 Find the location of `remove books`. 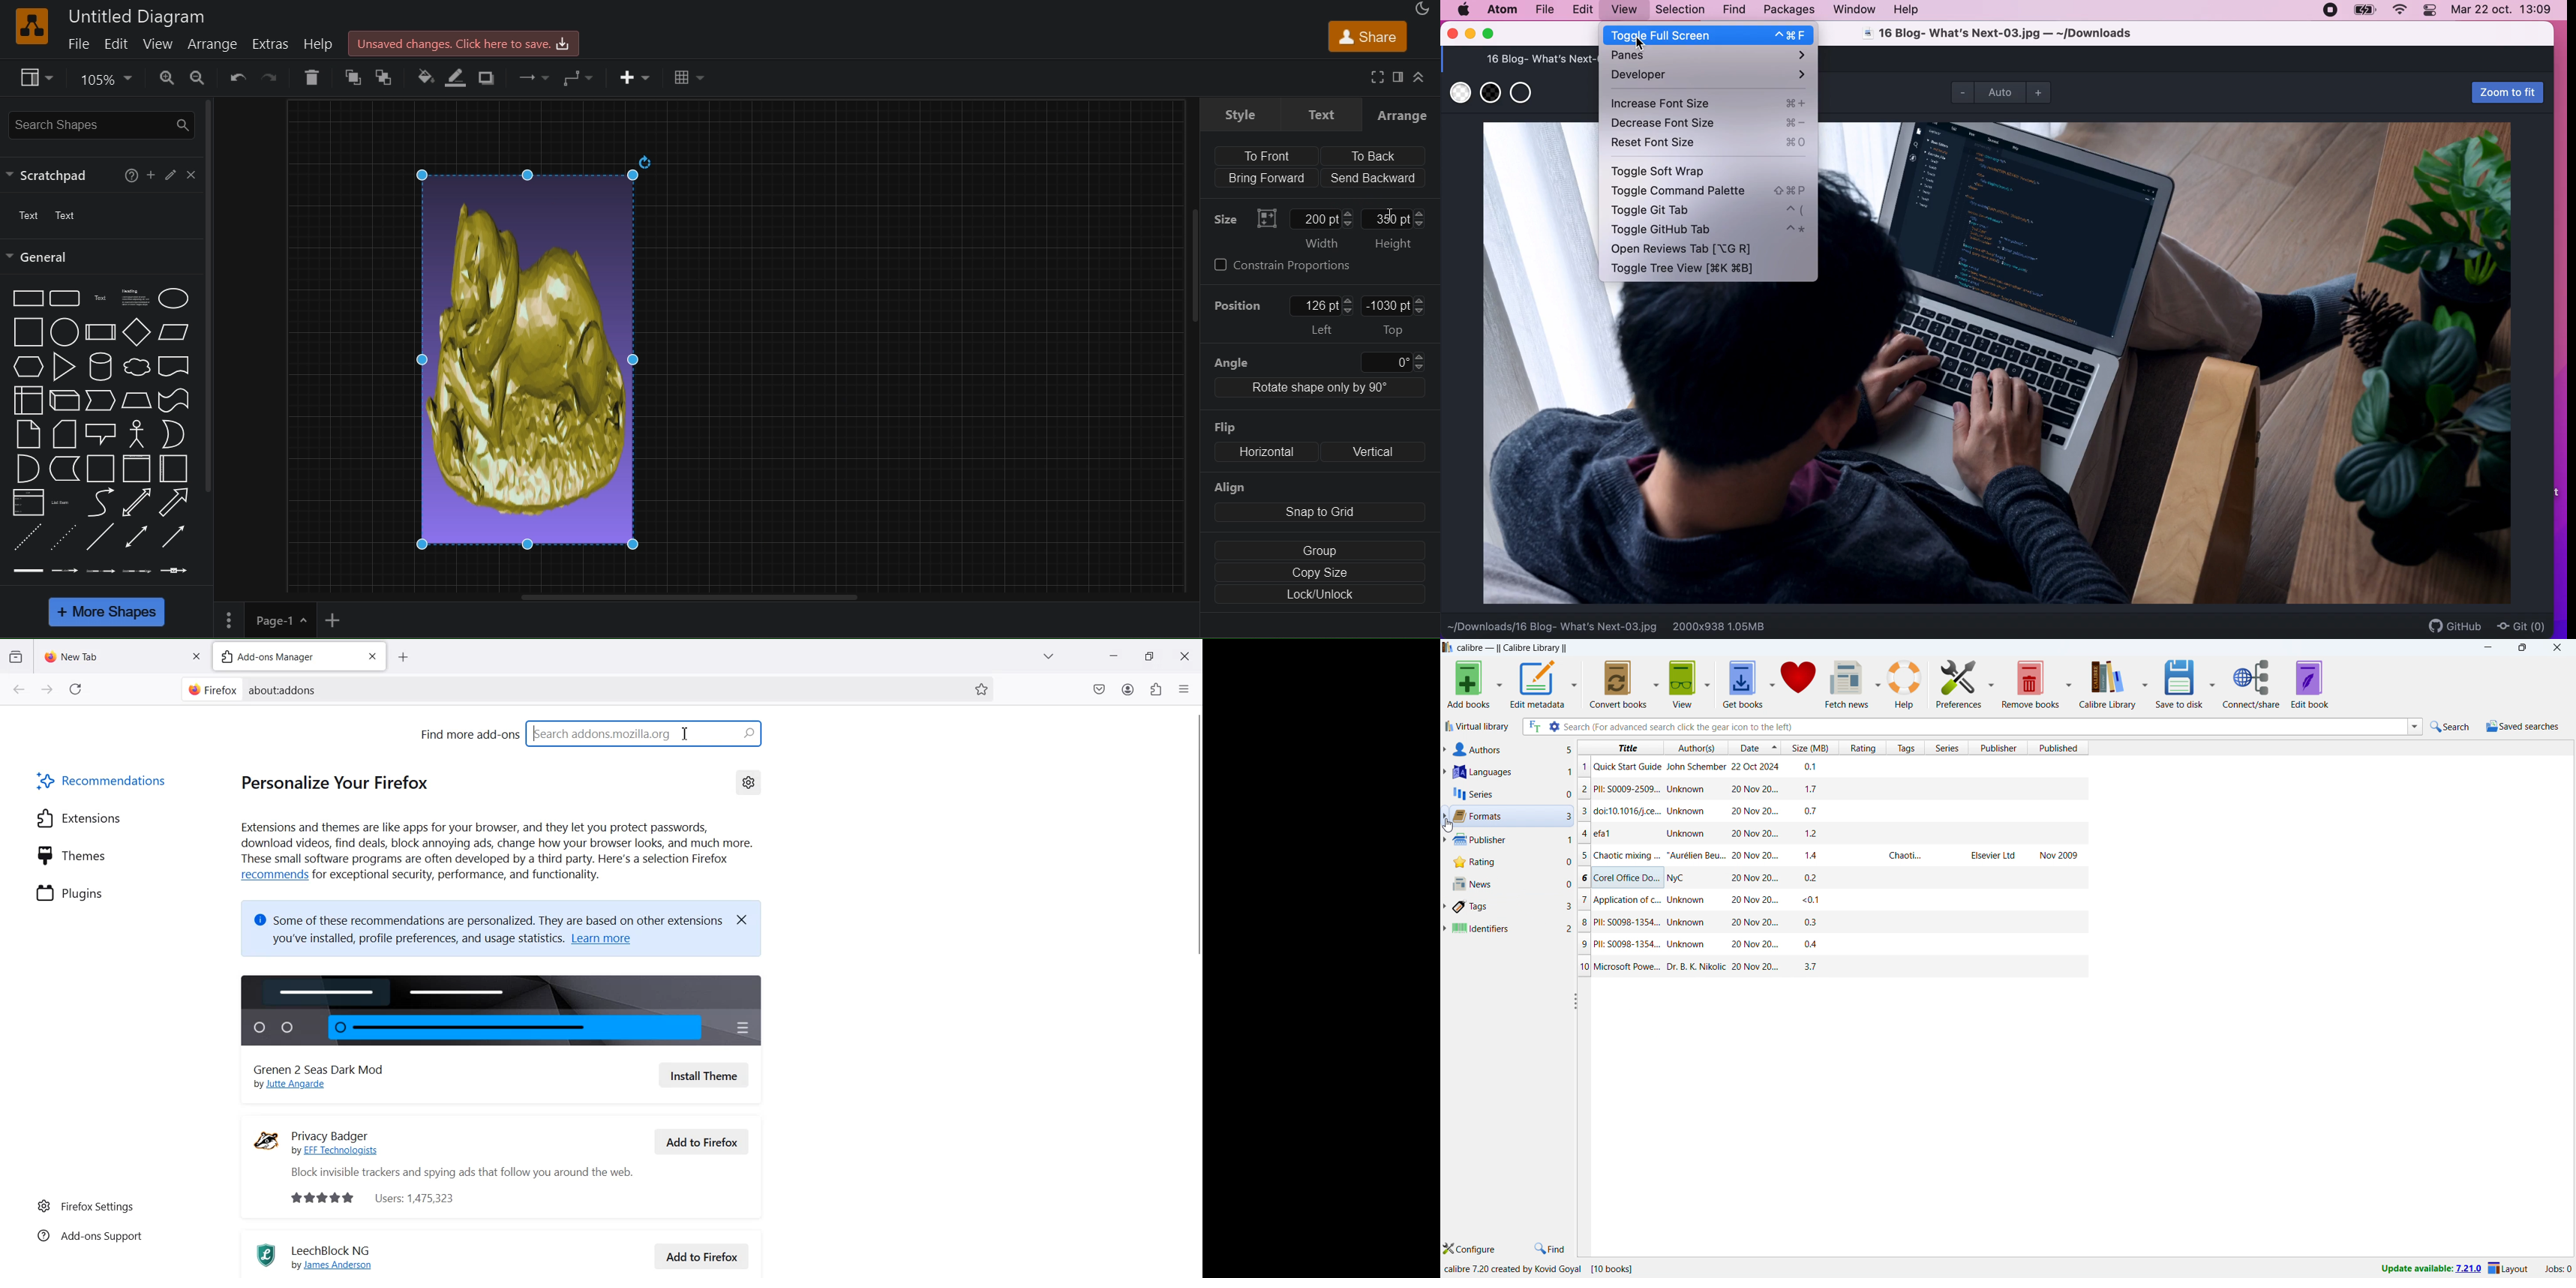

remove books is located at coordinates (2031, 684).